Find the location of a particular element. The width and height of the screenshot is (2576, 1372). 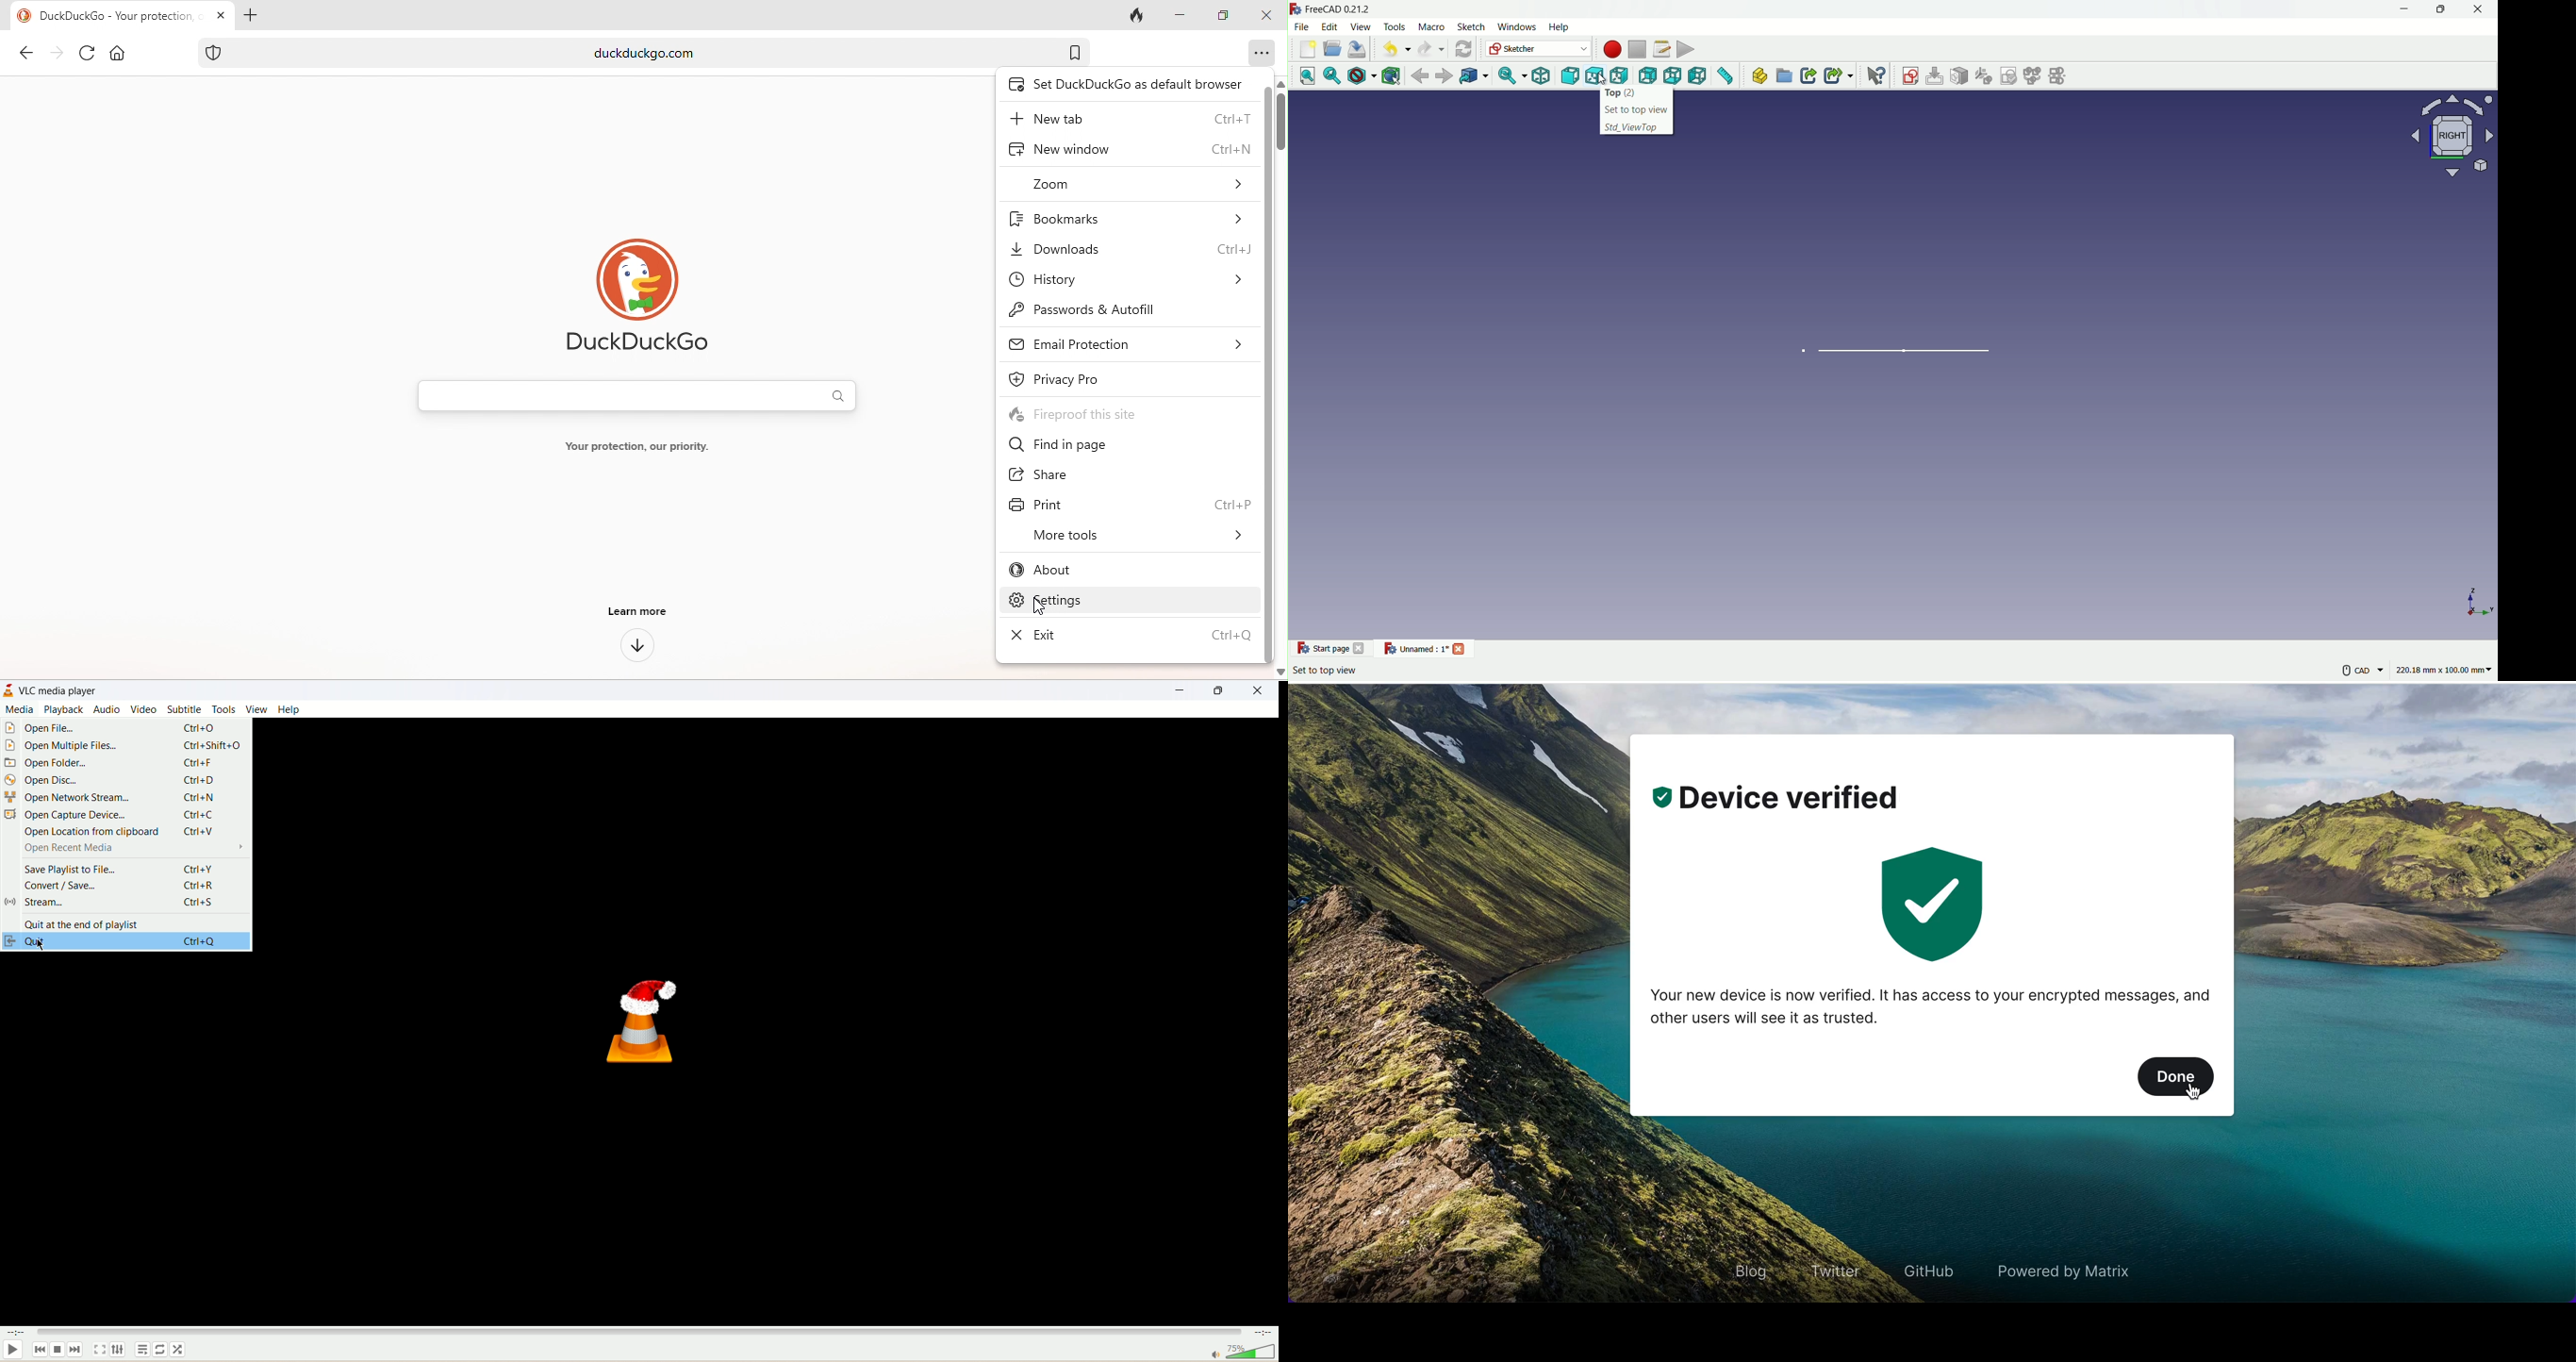

bounding box is located at coordinates (1392, 76).